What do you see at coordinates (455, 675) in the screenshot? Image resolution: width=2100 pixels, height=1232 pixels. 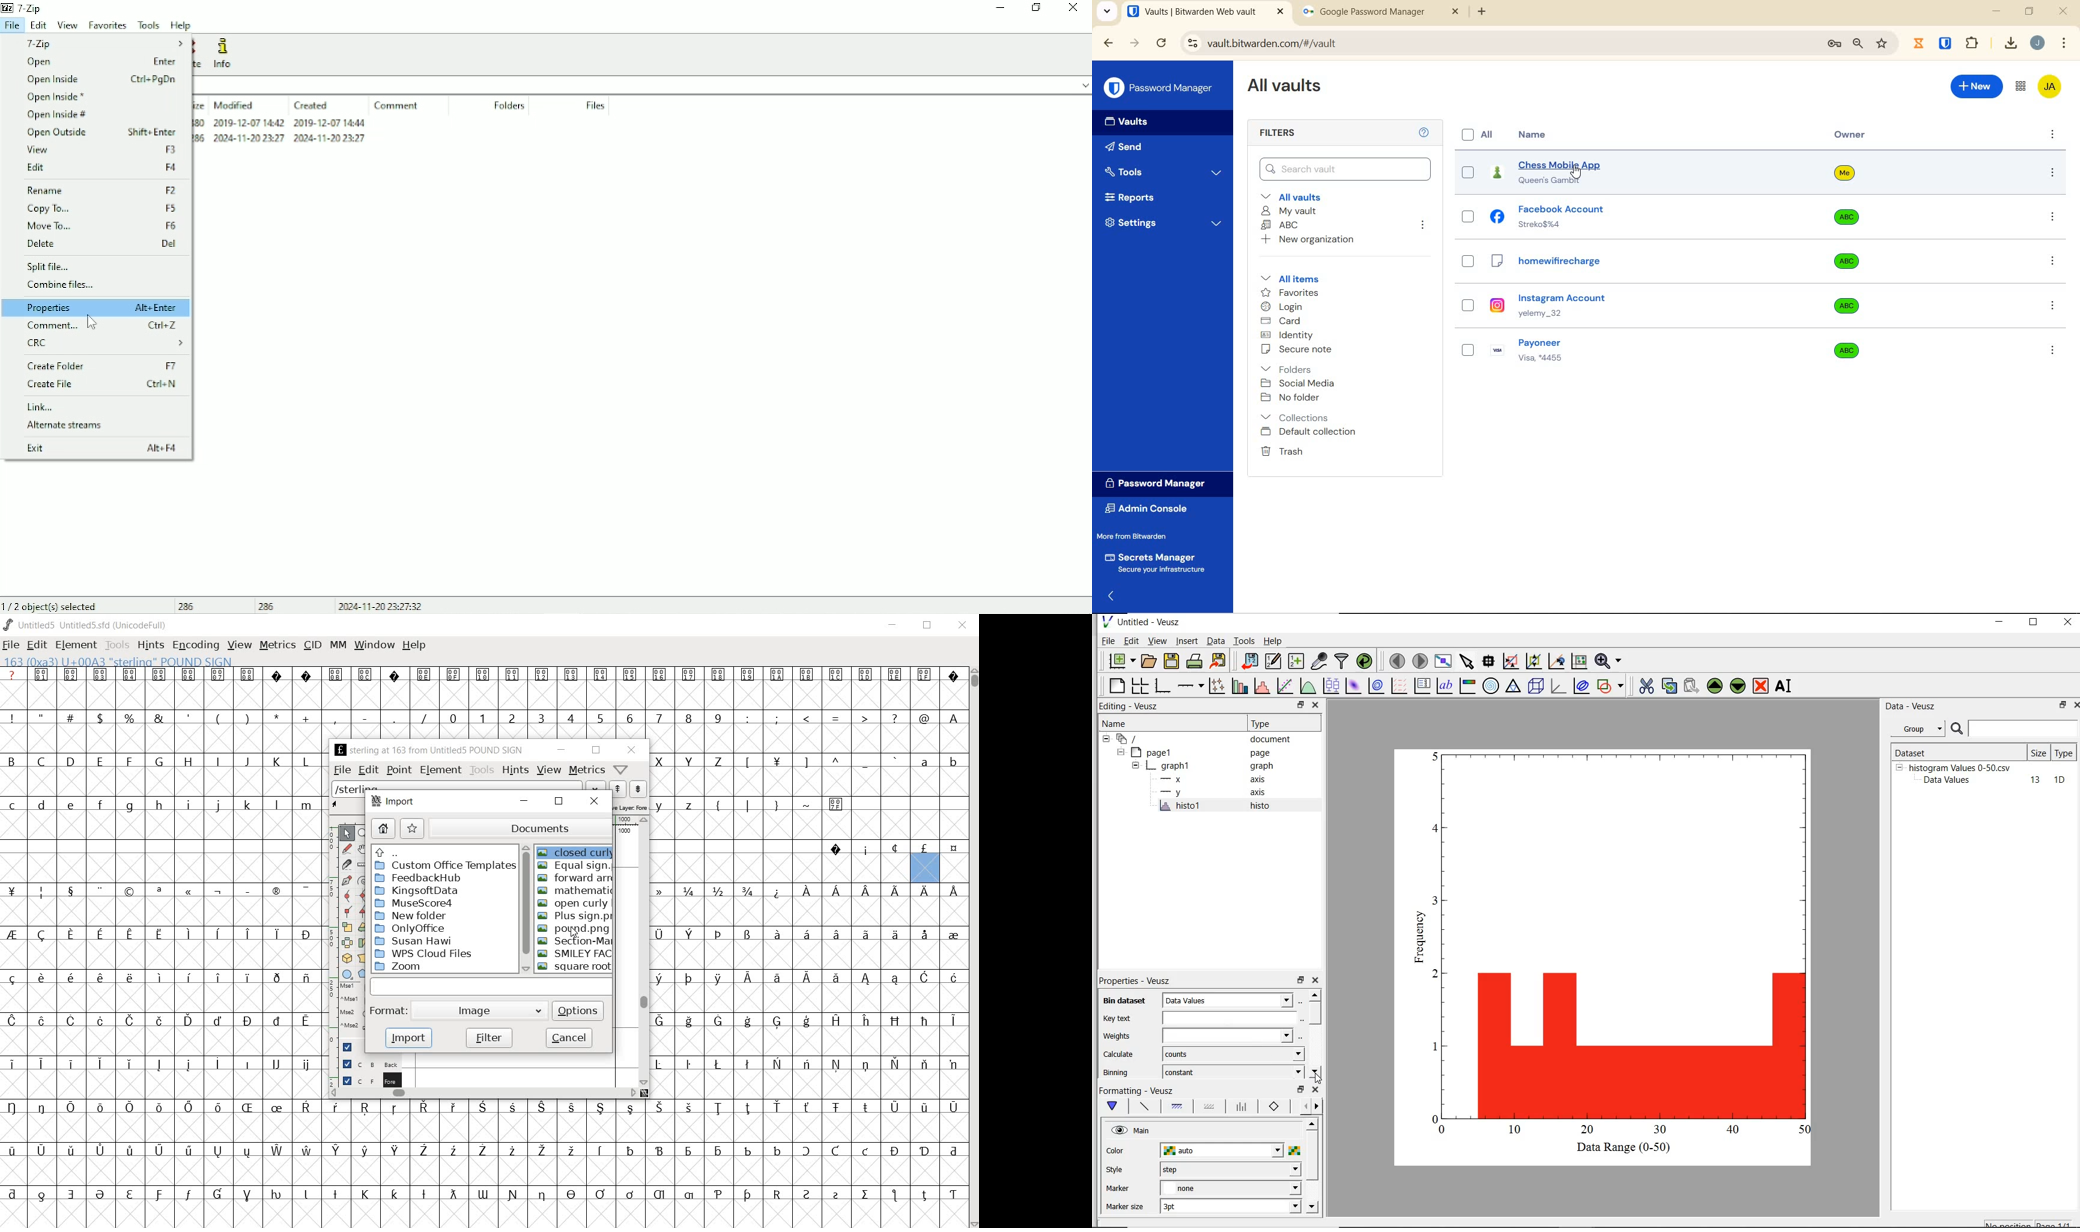 I see `Symbol` at bounding box center [455, 675].